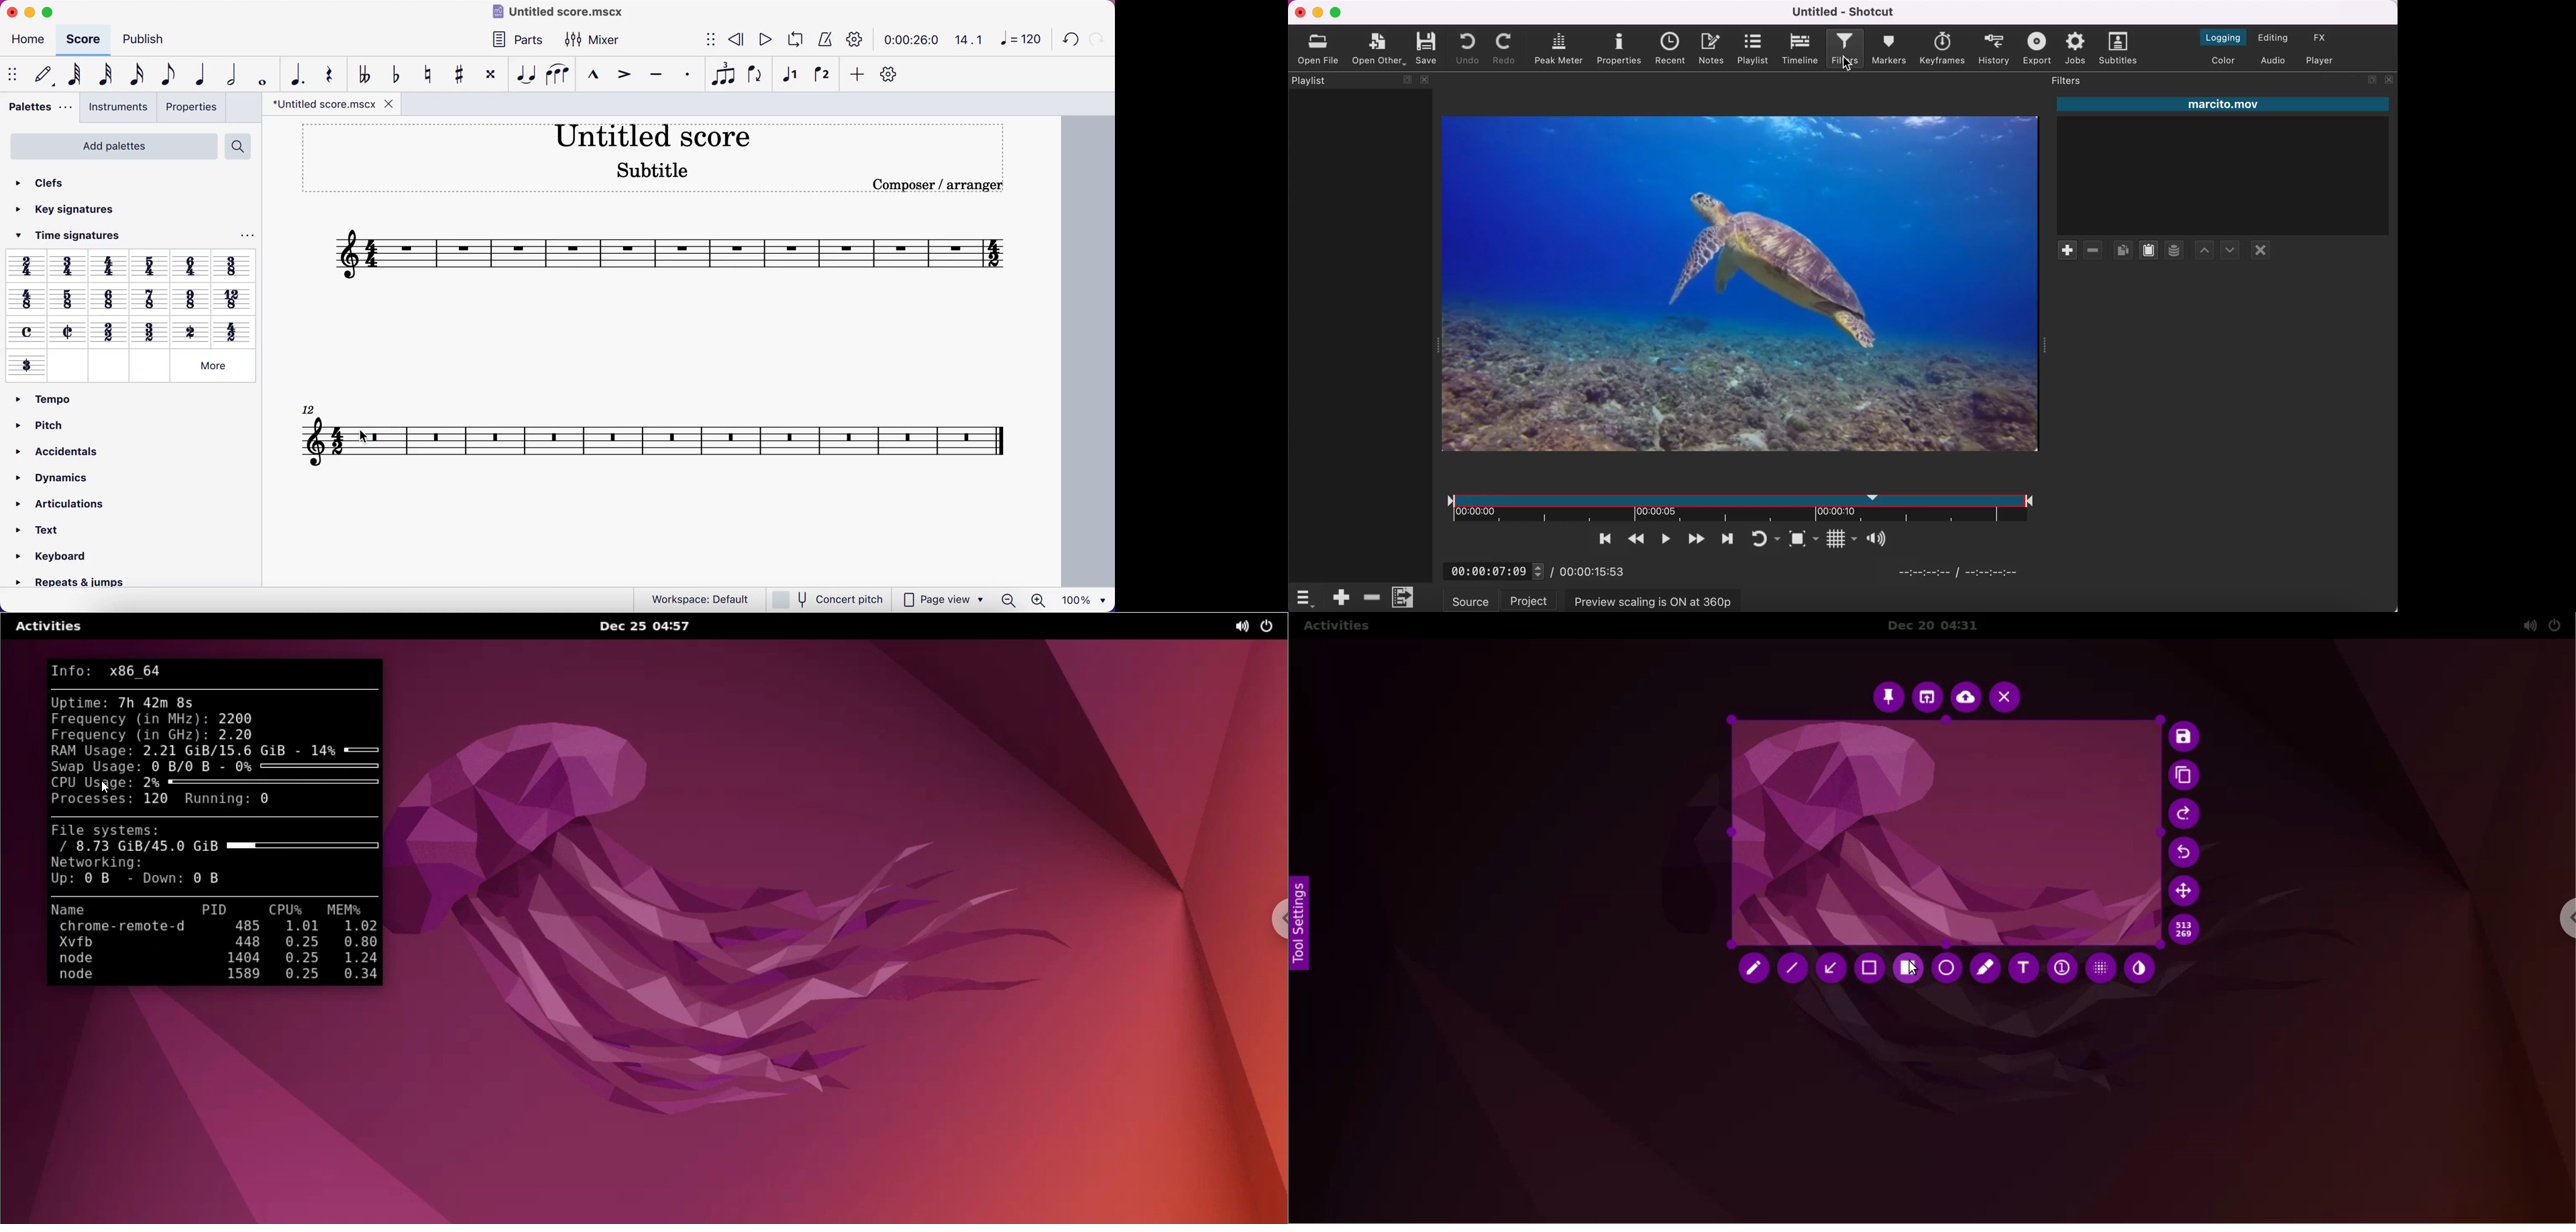  What do you see at coordinates (827, 599) in the screenshot?
I see `concert pitch` at bounding box center [827, 599].